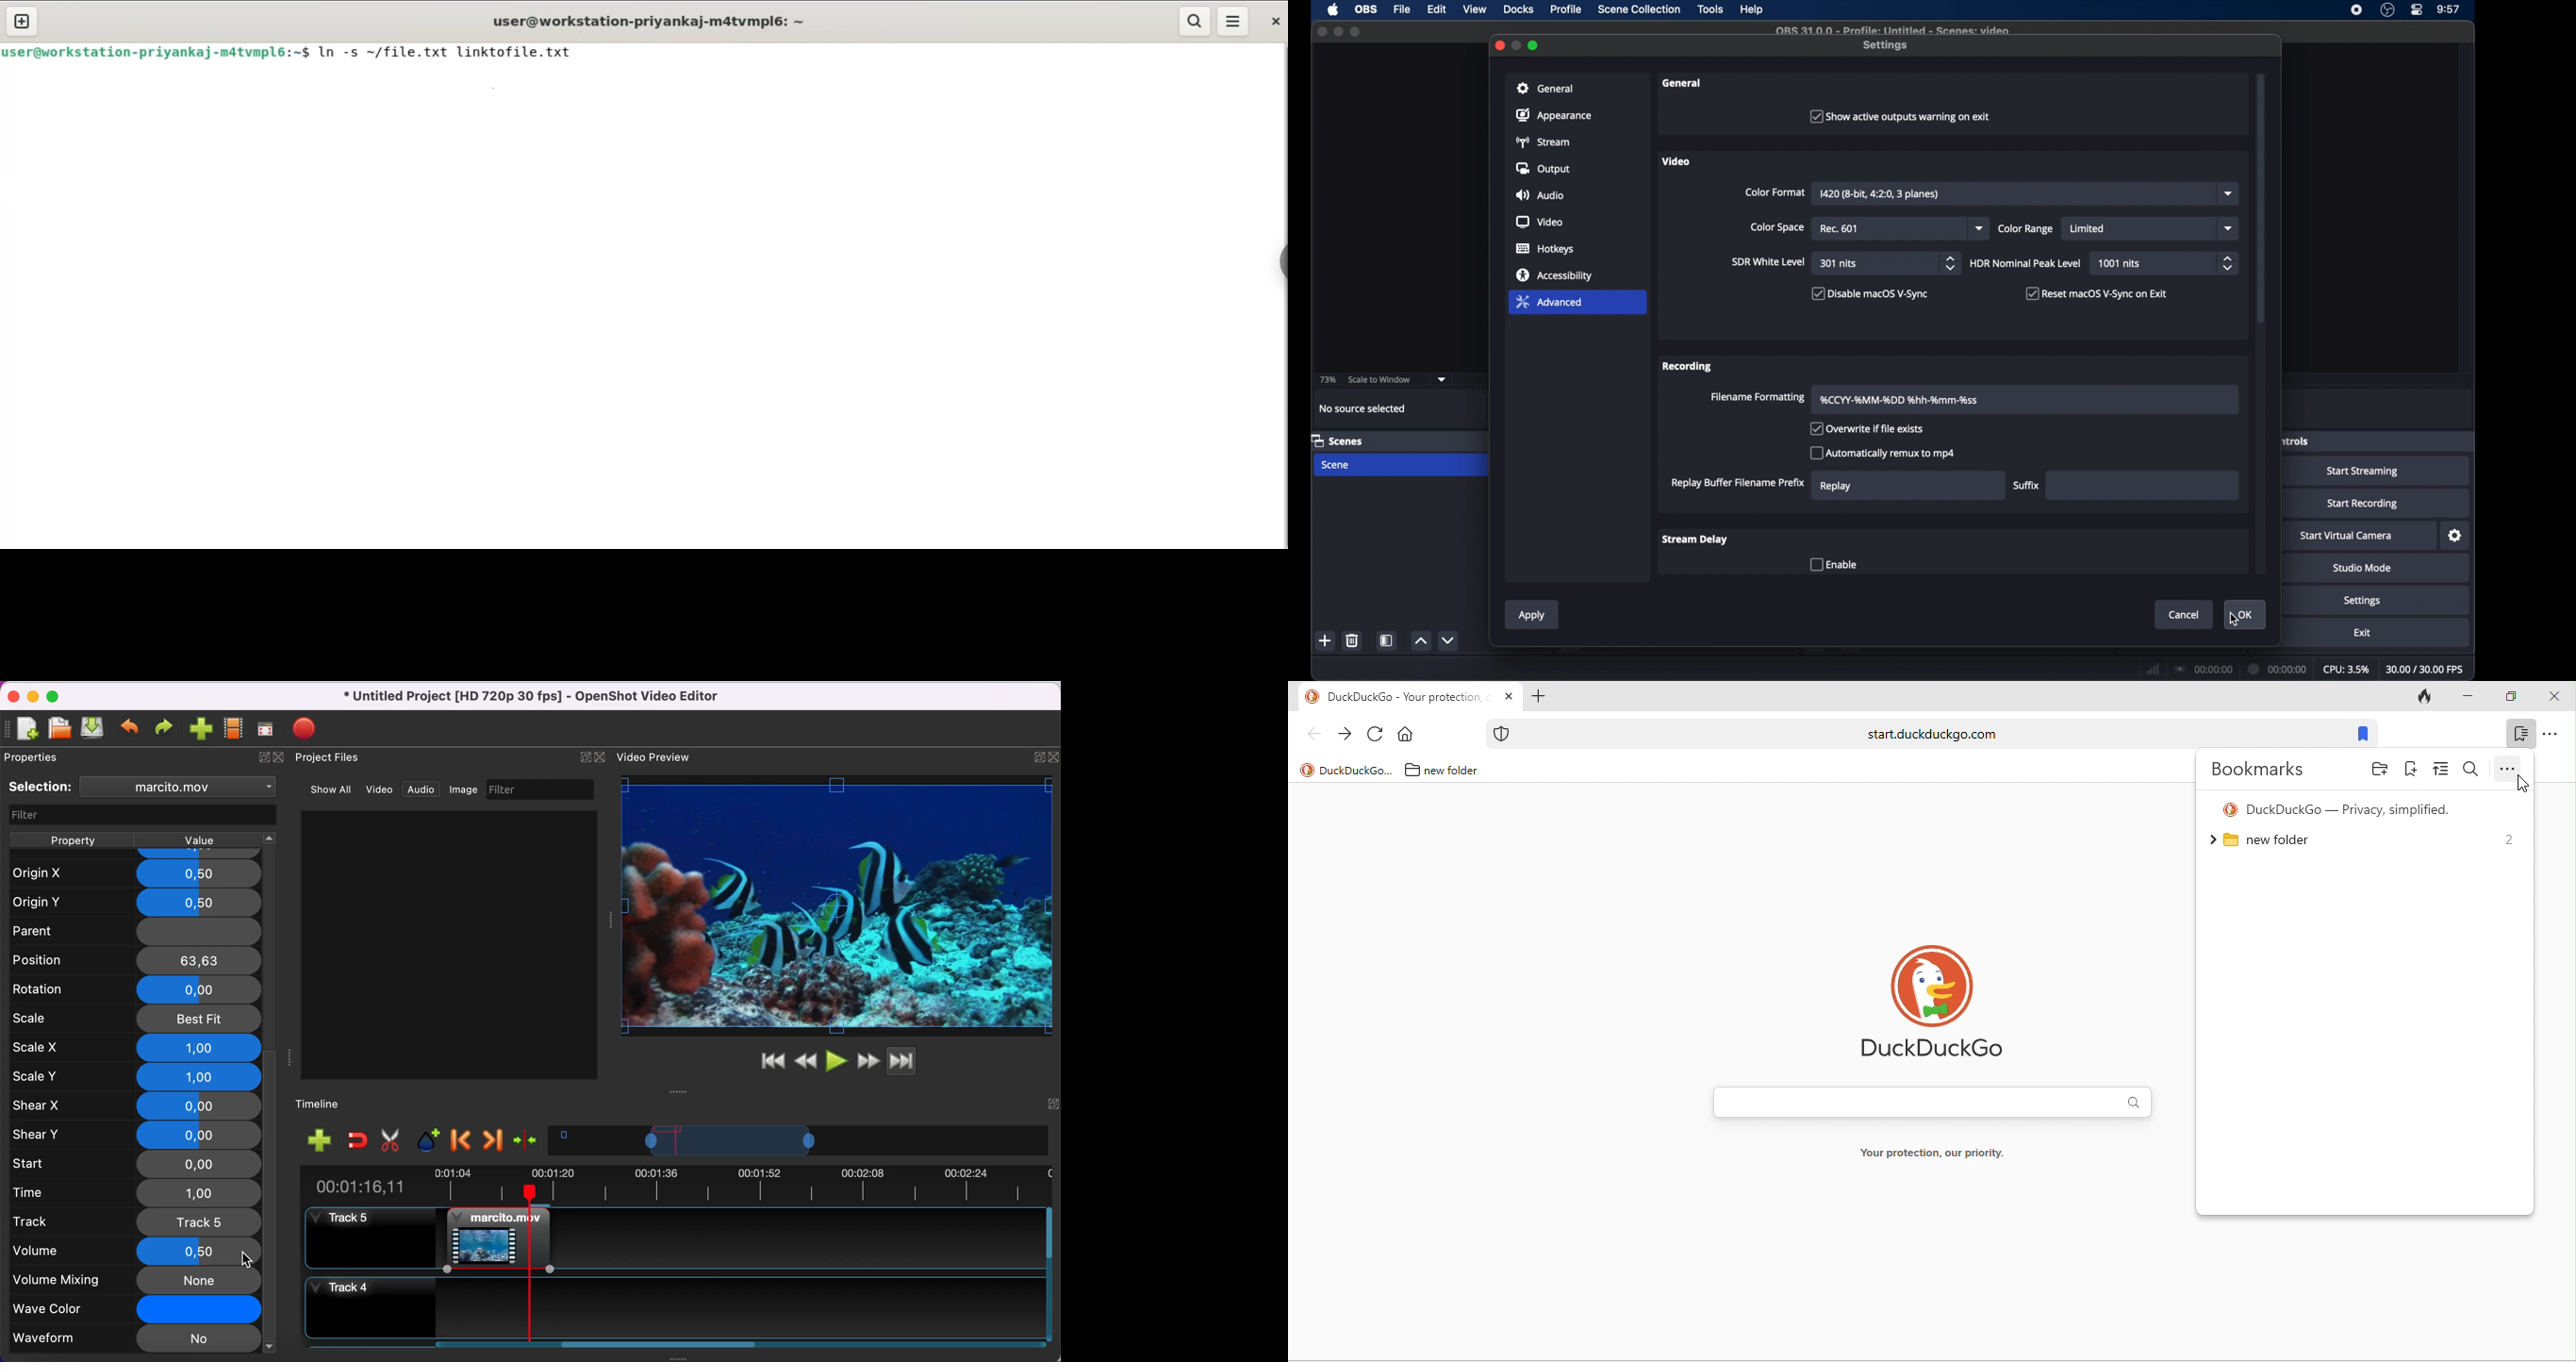 The height and width of the screenshot is (1372, 2576). I want to click on scale to window, so click(1379, 380).